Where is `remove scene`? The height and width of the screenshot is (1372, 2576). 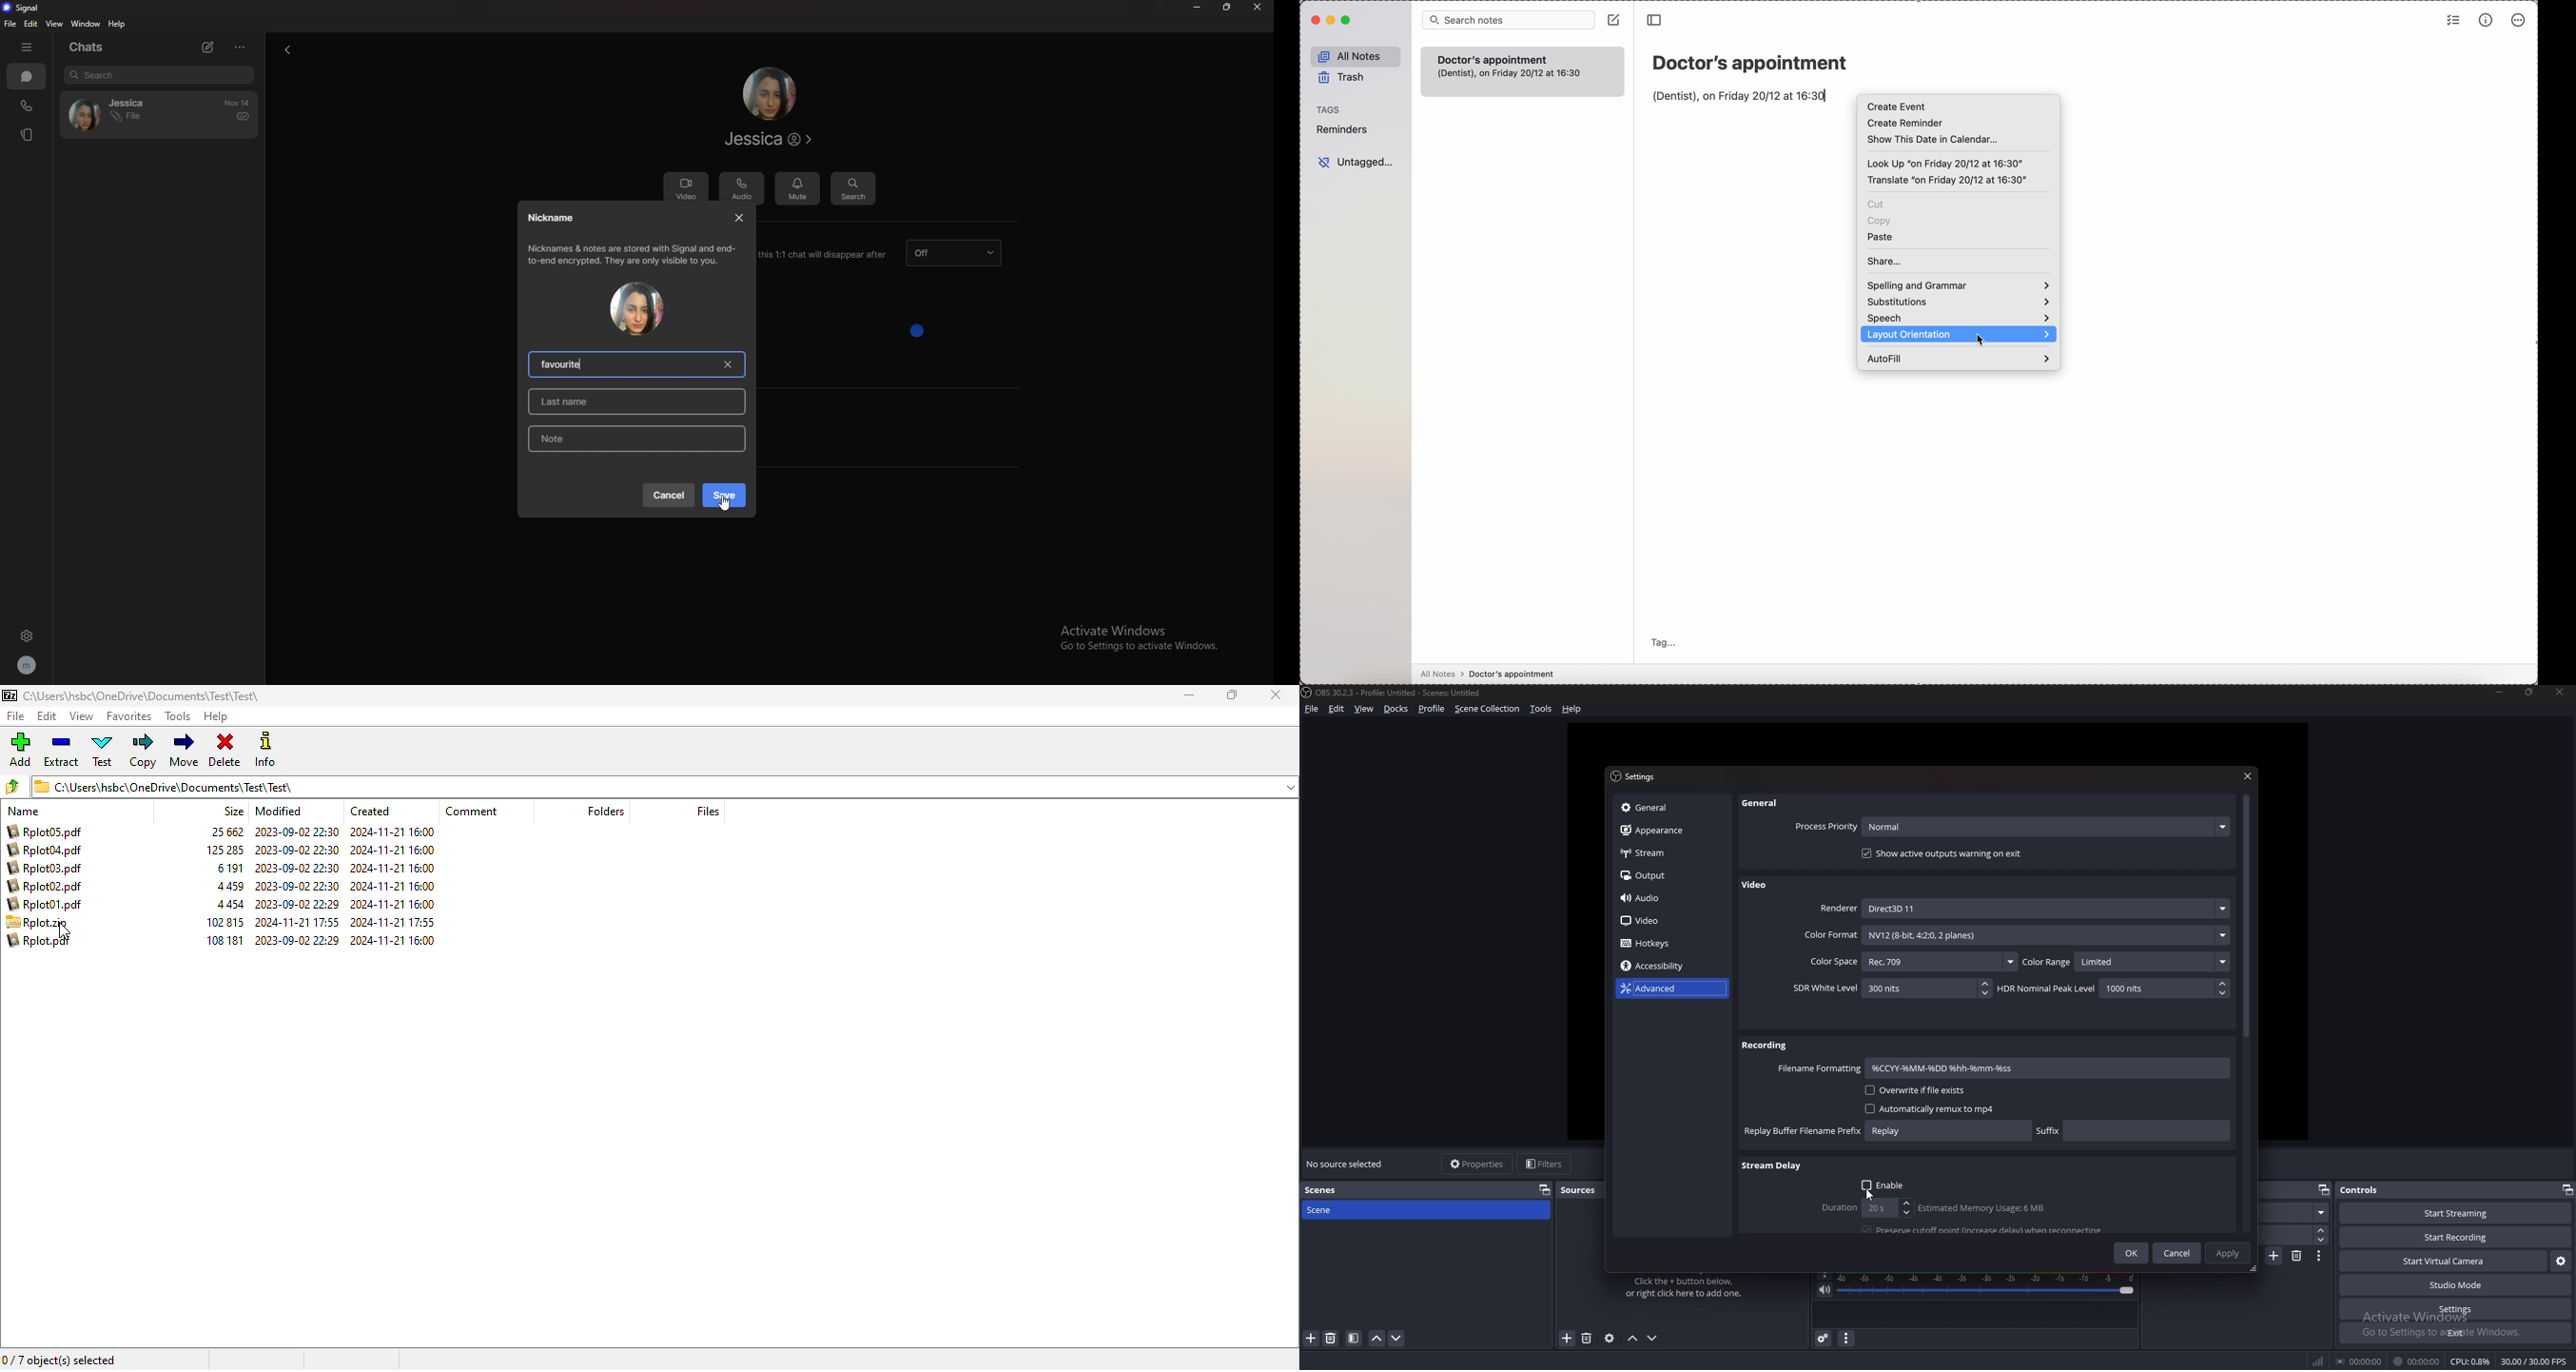 remove scene is located at coordinates (1331, 1338).